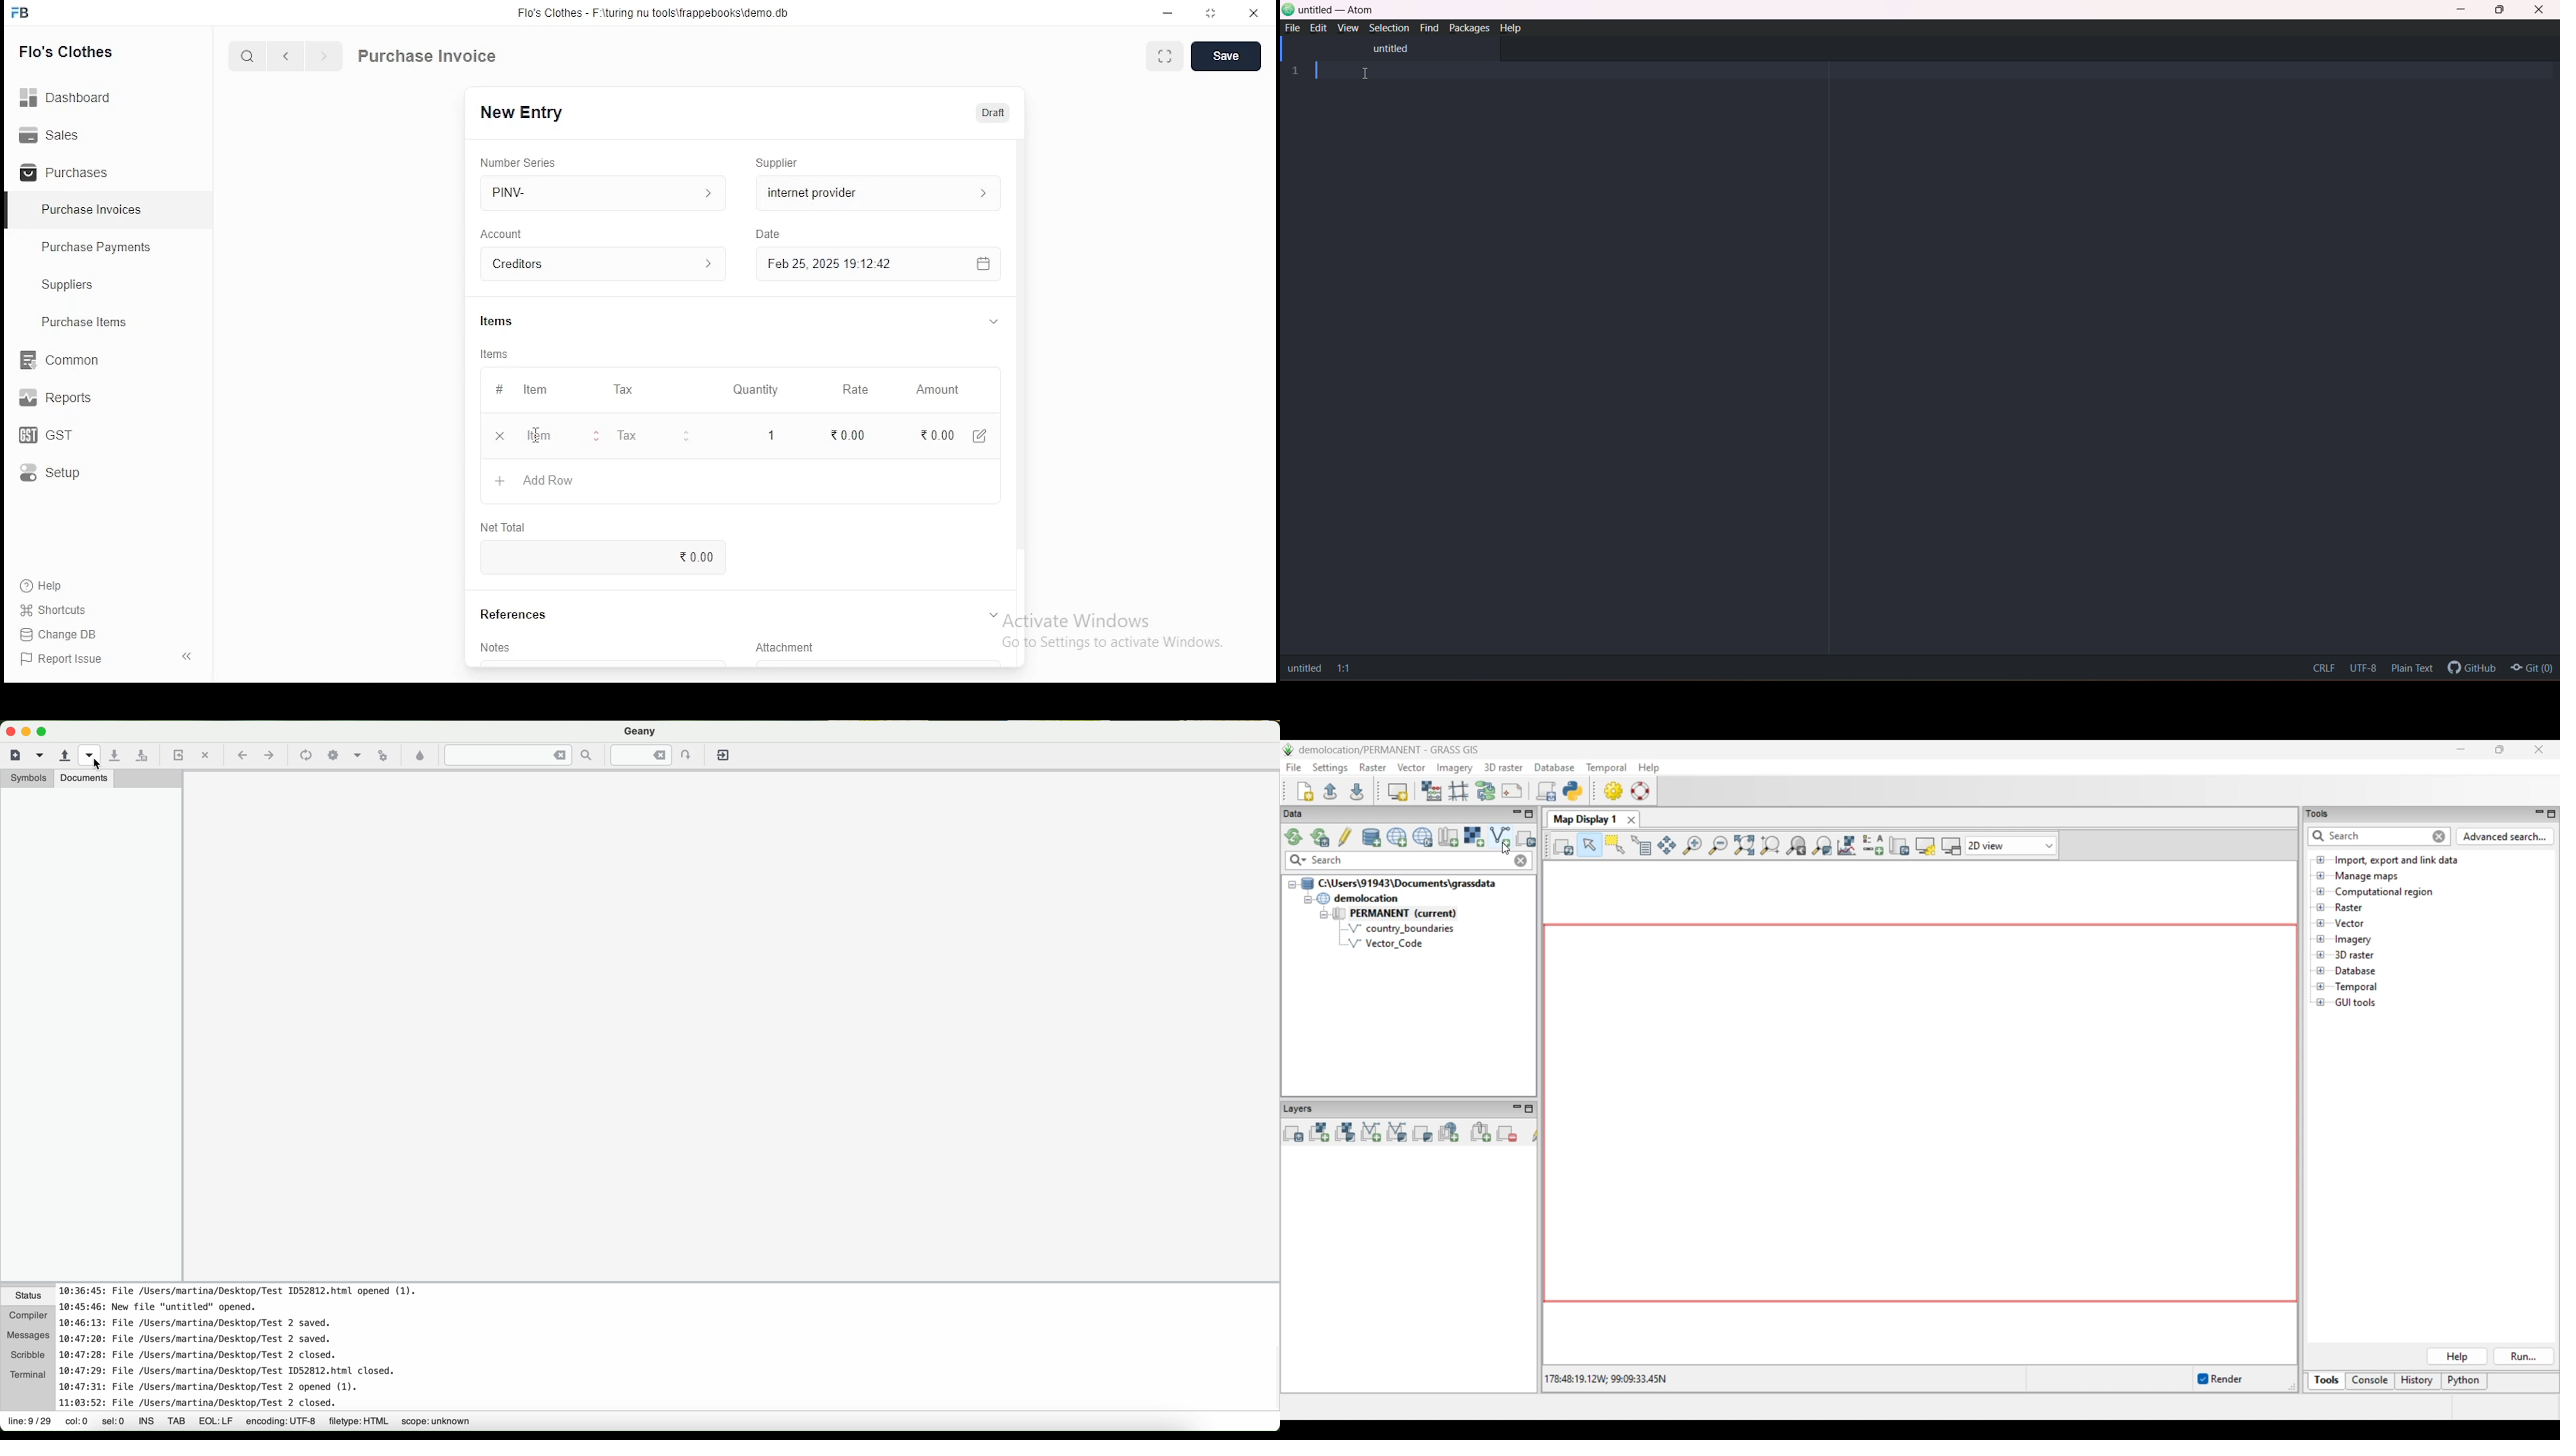 The height and width of the screenshot is (1456, 2576). I want to click on toggle between form and fullscreen , so click(1166, 58).